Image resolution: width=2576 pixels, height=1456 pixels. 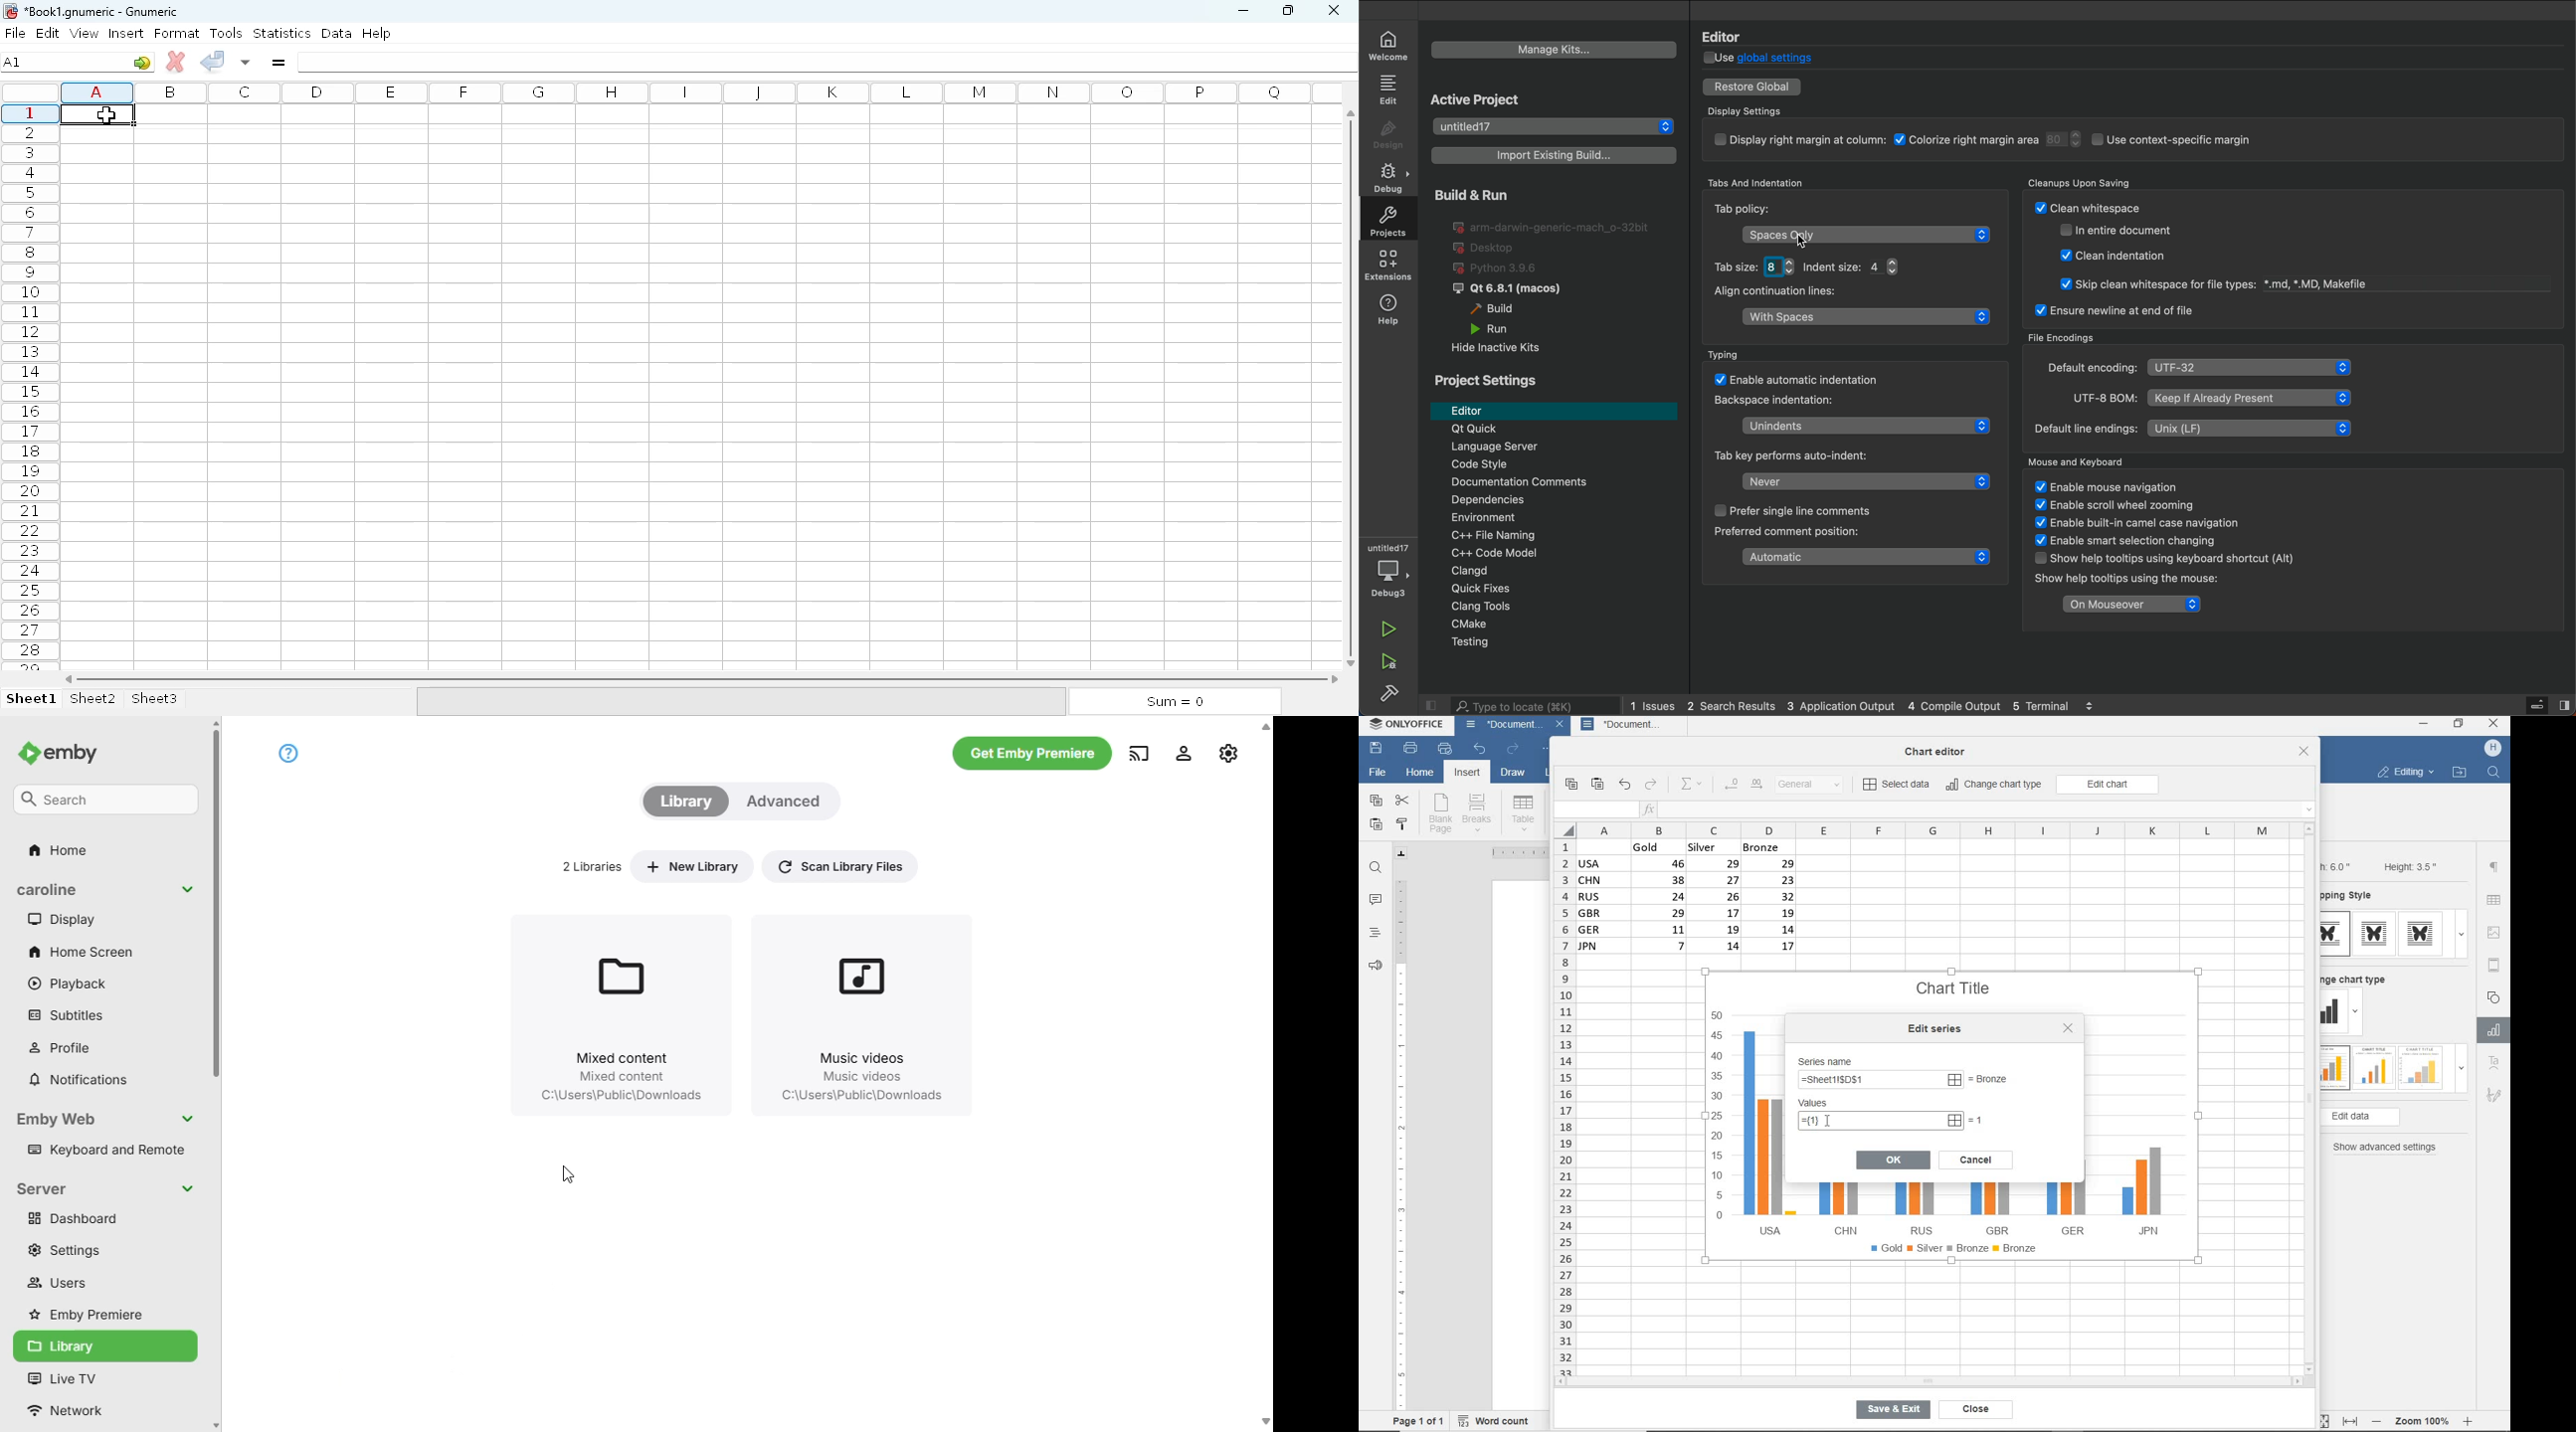 I want to click on format, so click(x=177, y=33).